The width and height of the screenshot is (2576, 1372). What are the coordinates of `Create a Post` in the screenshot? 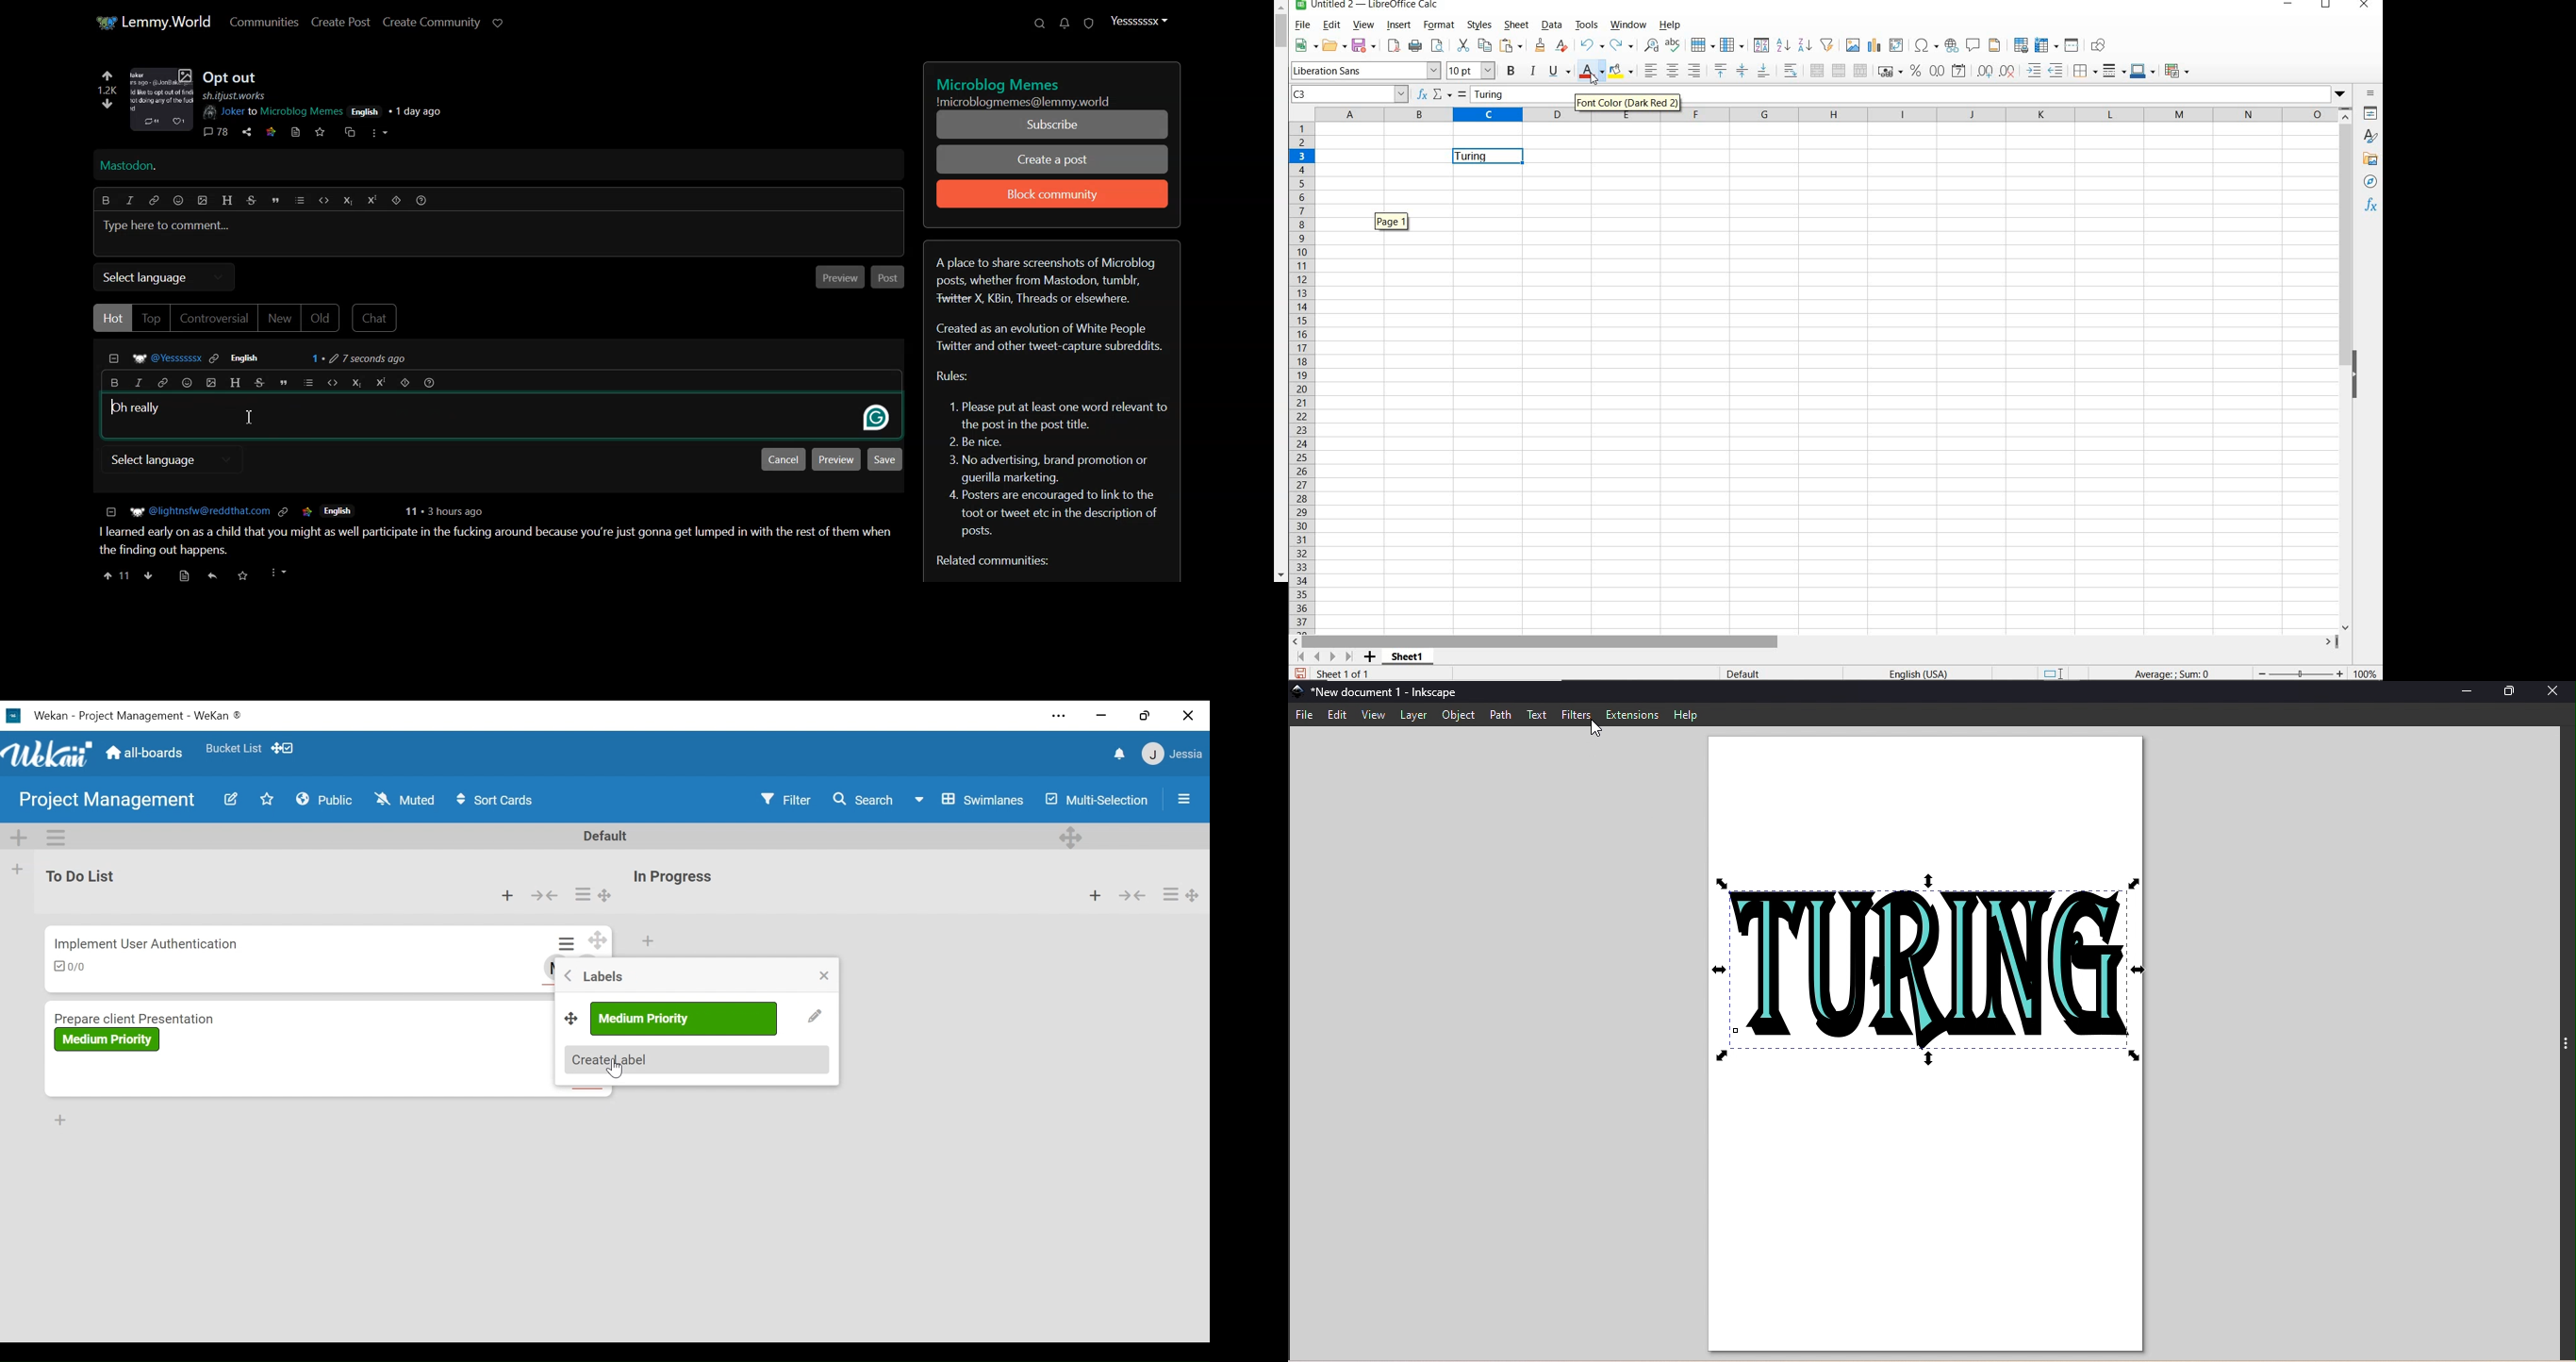 It's located at (1051, 160).